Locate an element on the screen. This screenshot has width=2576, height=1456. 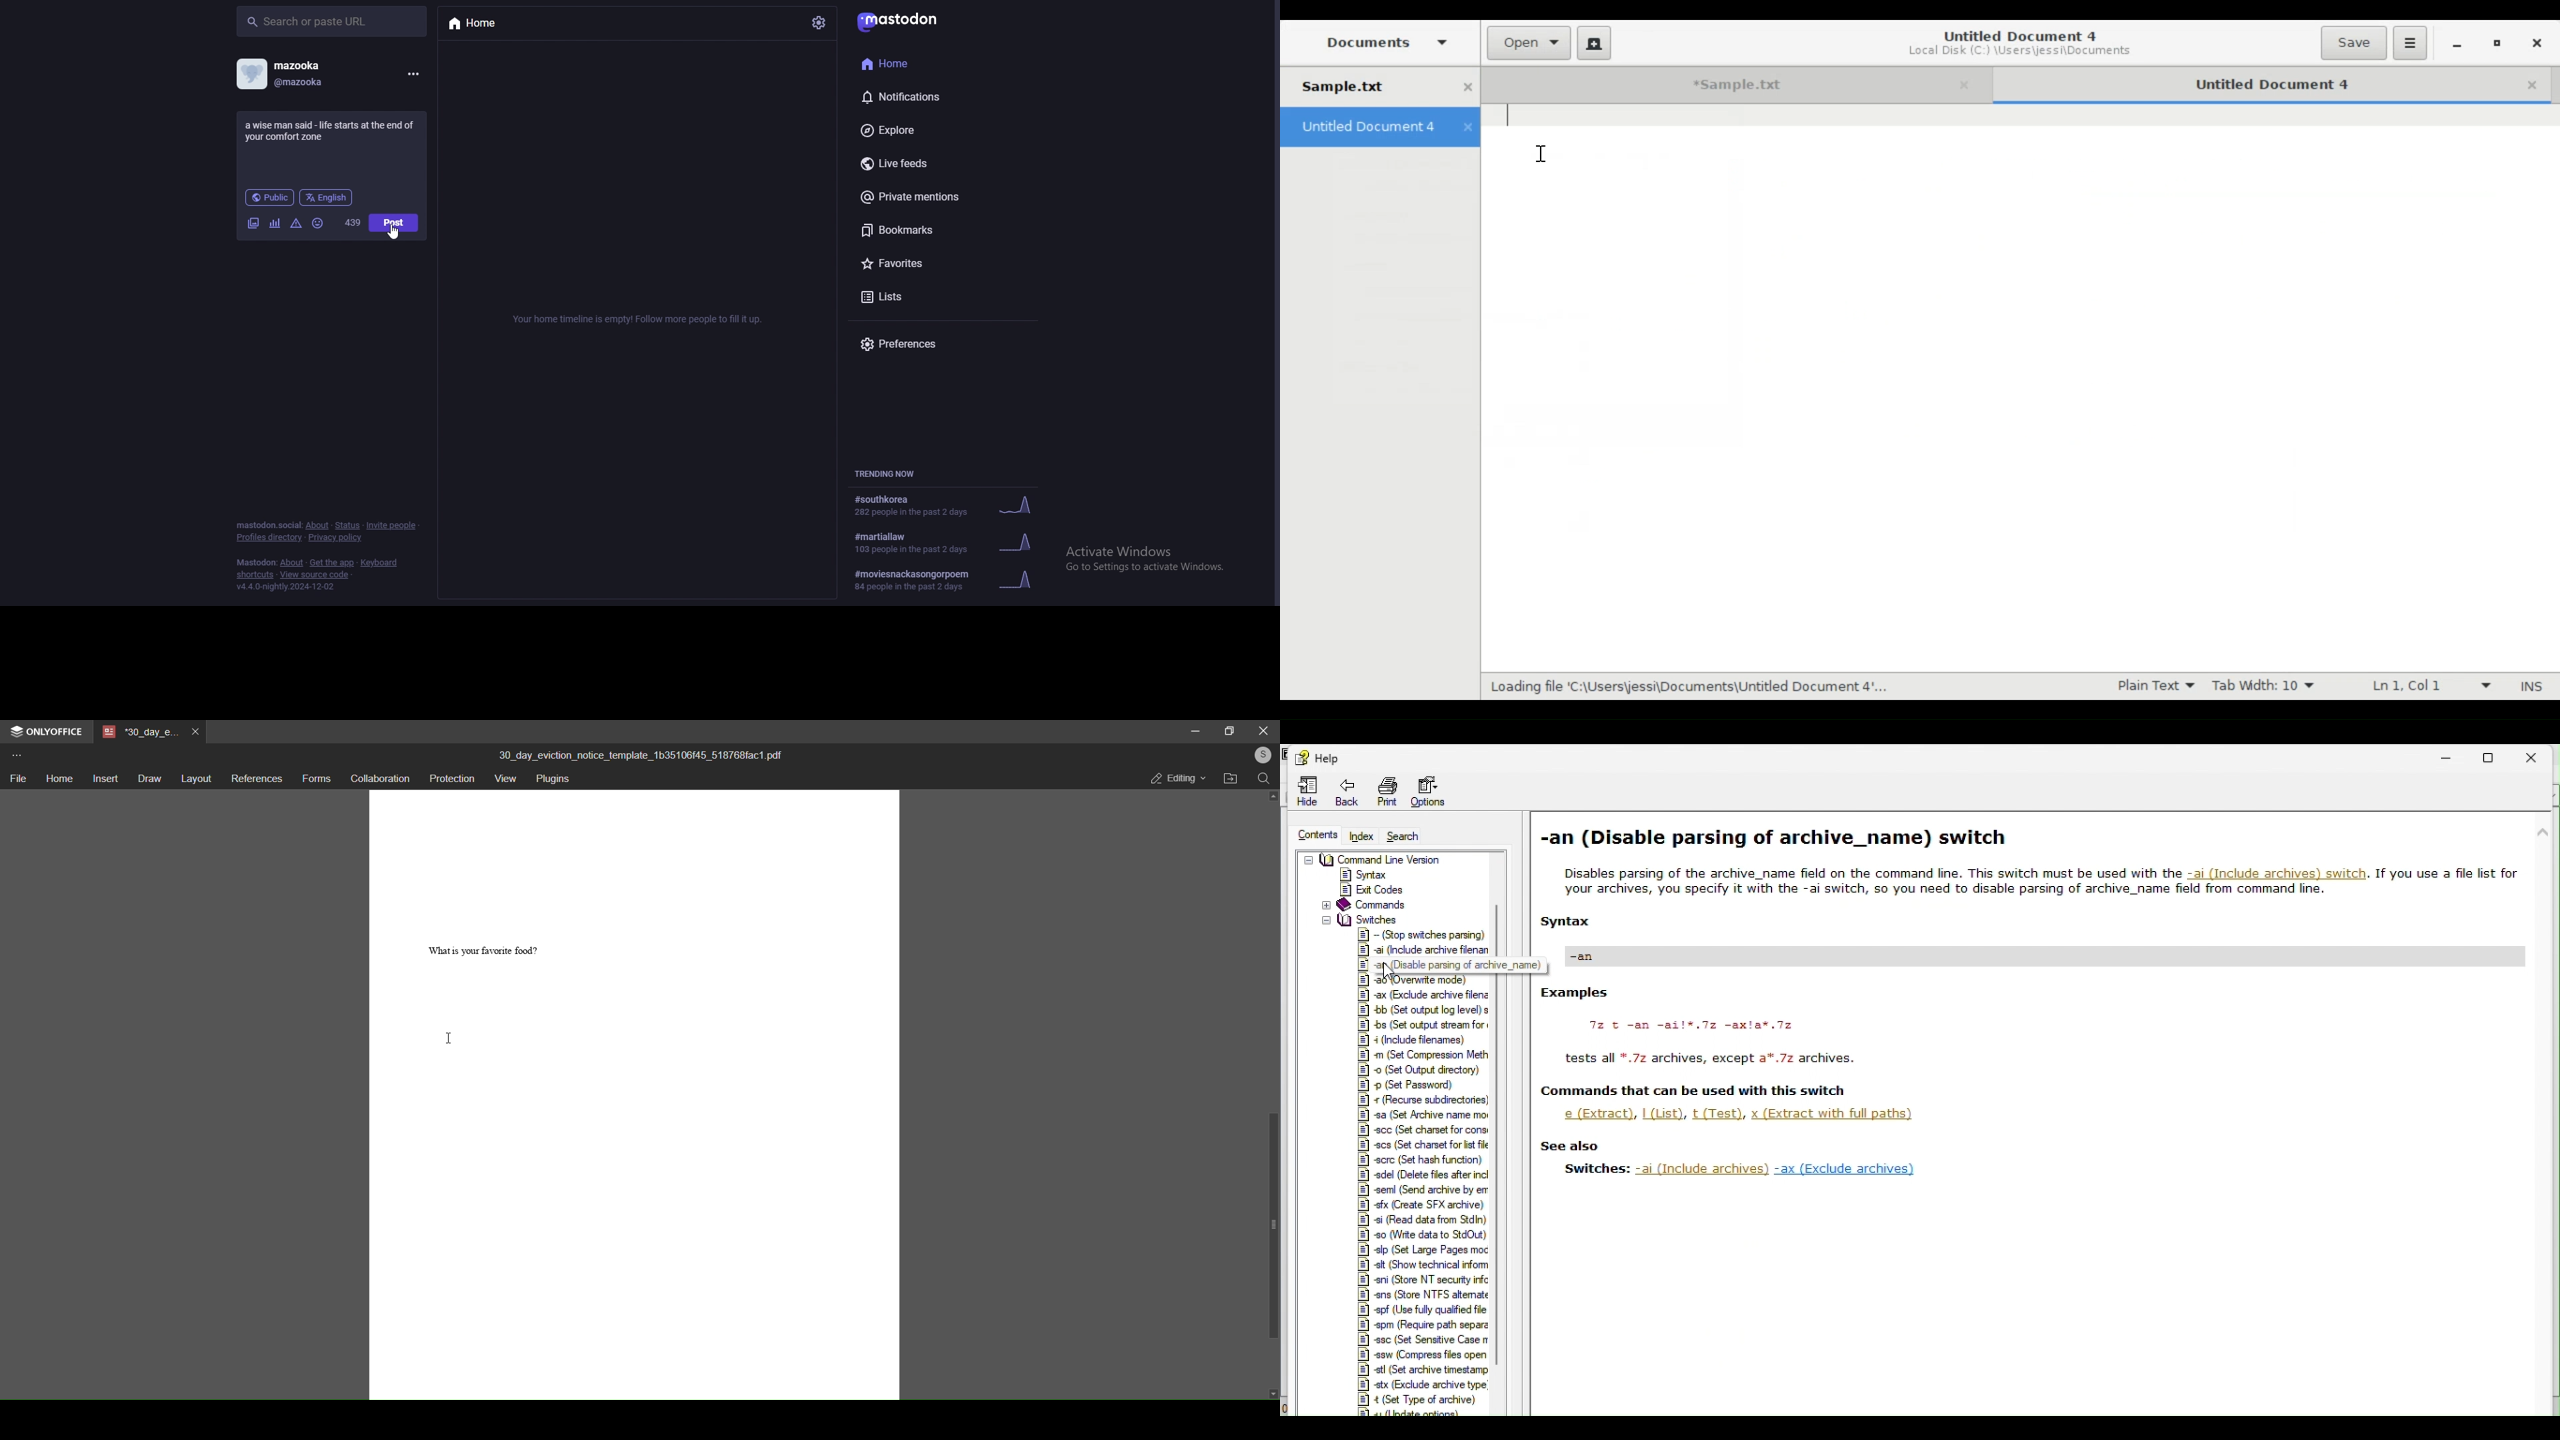
menu is located at coordinates (413, 73).